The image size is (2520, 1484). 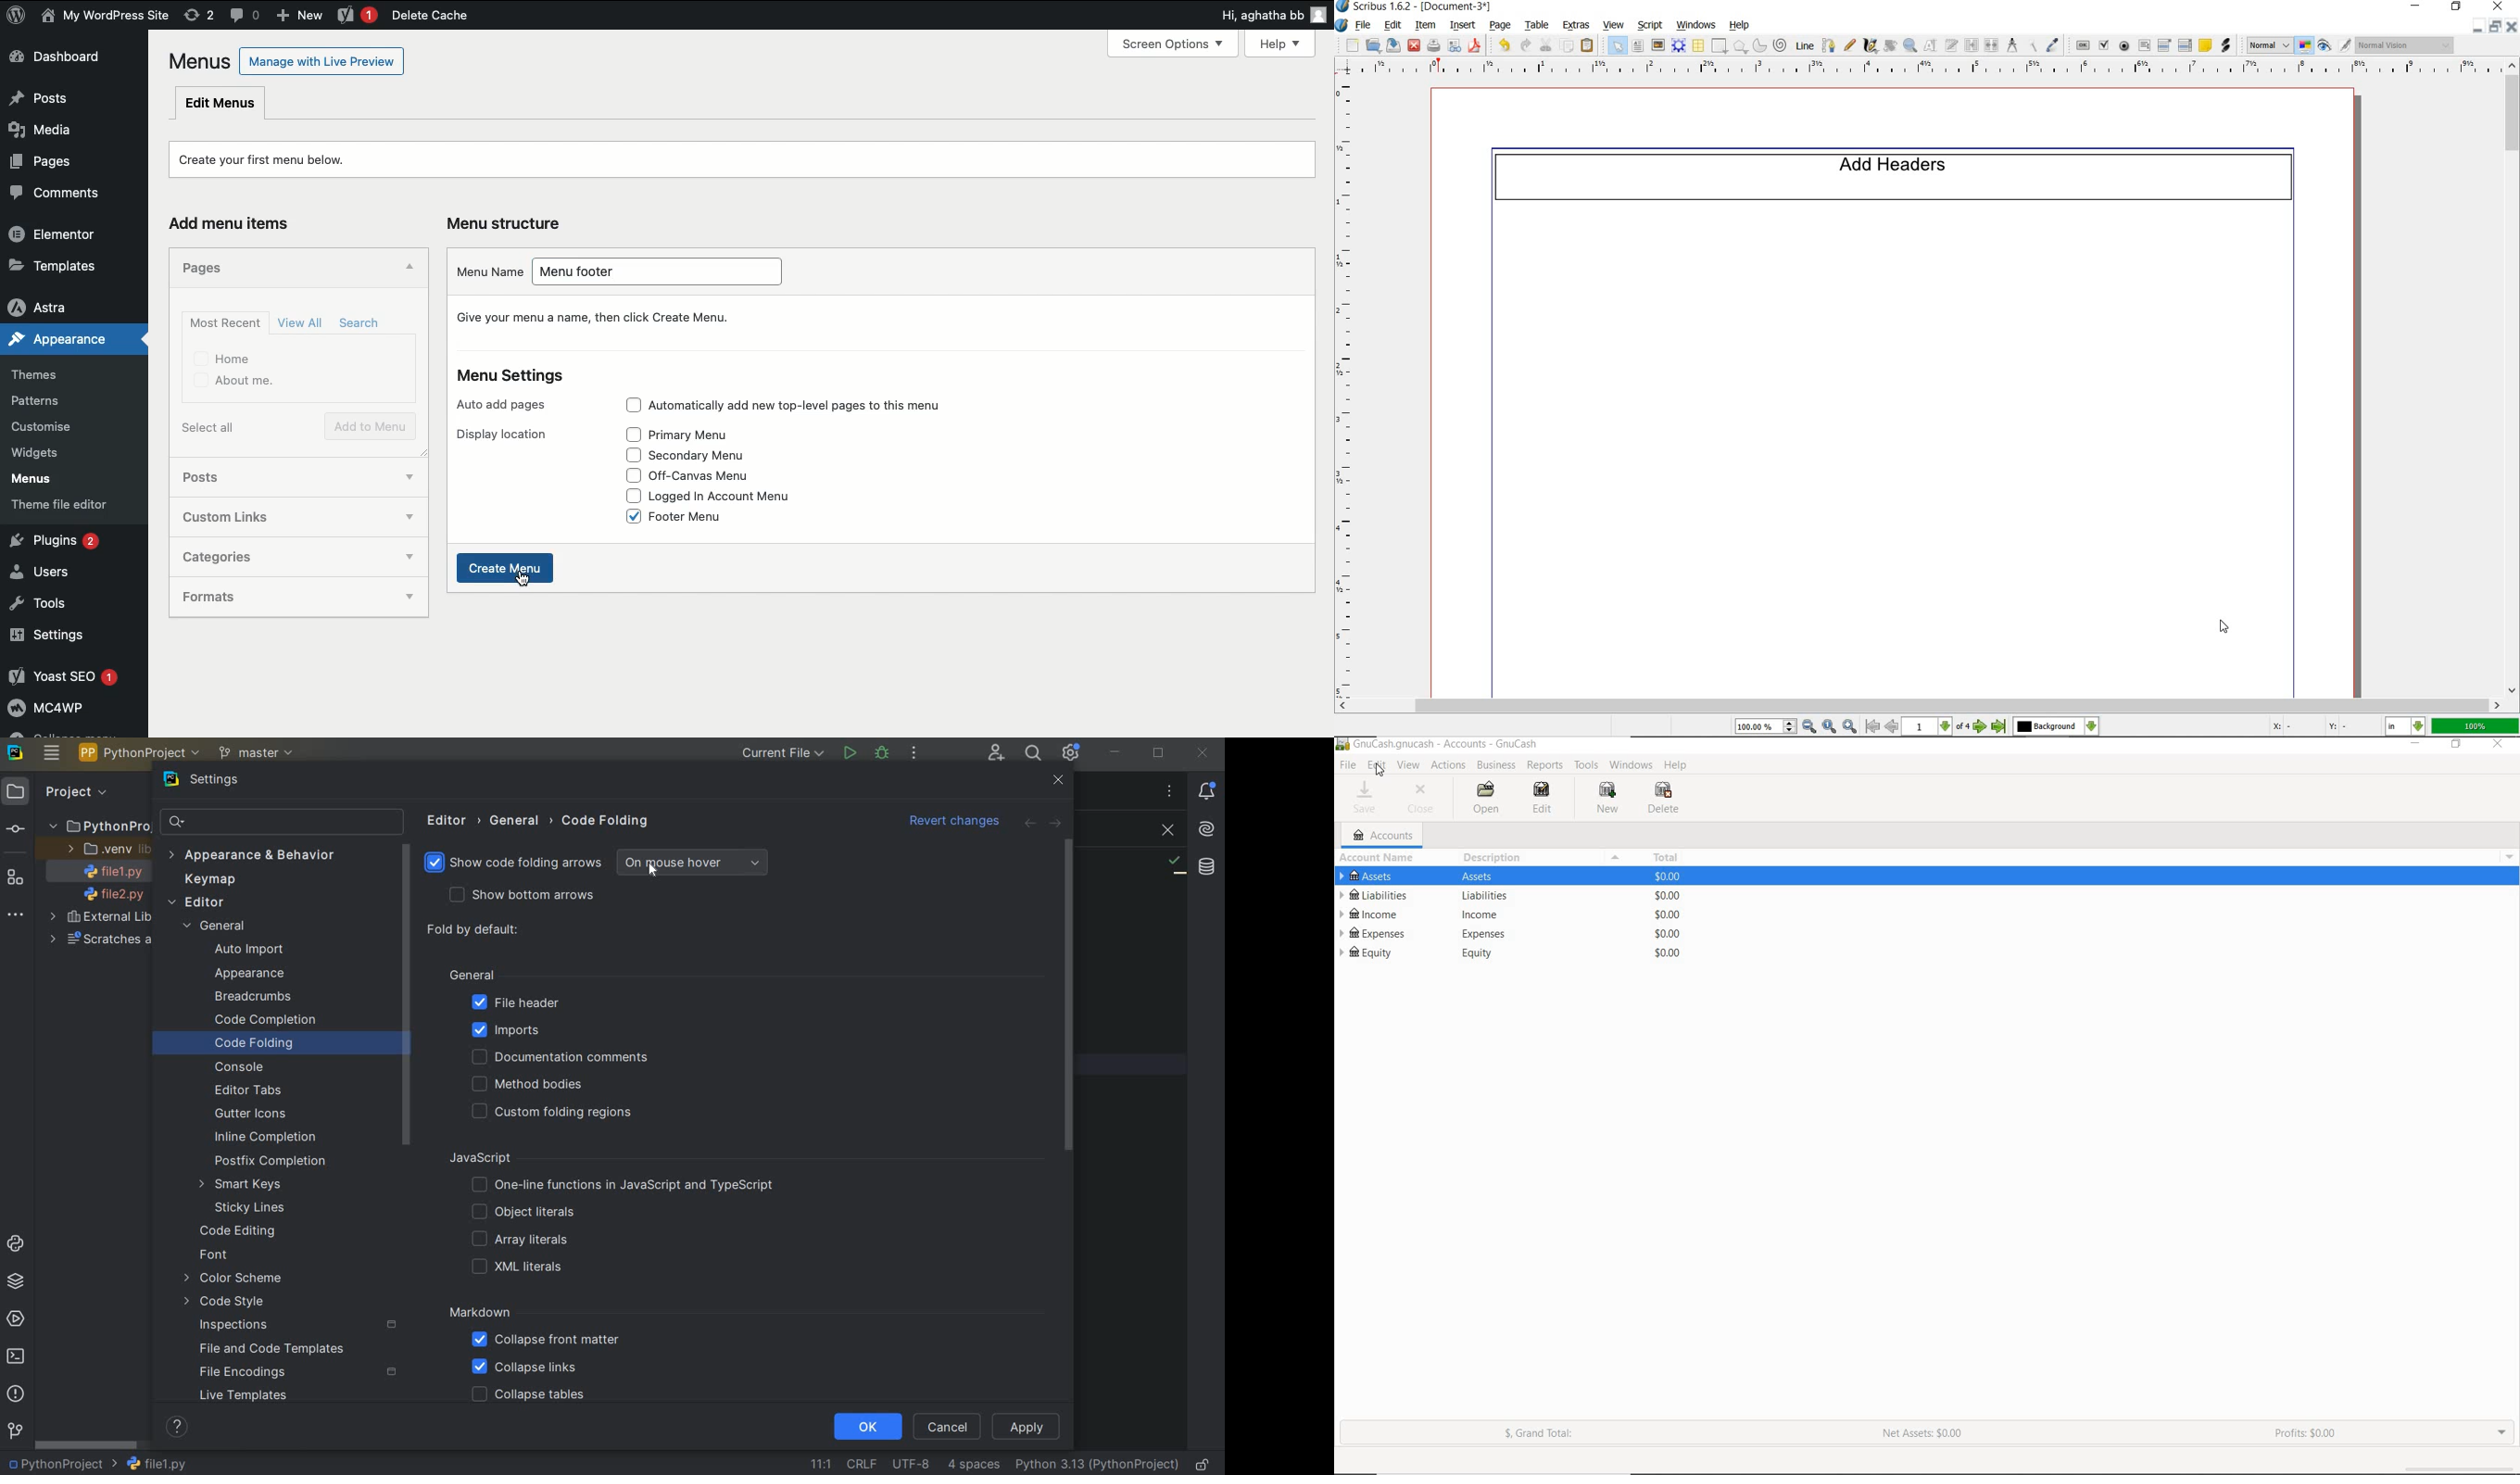 I want to click on FILE NAME 2, so click(x=107, y=895).